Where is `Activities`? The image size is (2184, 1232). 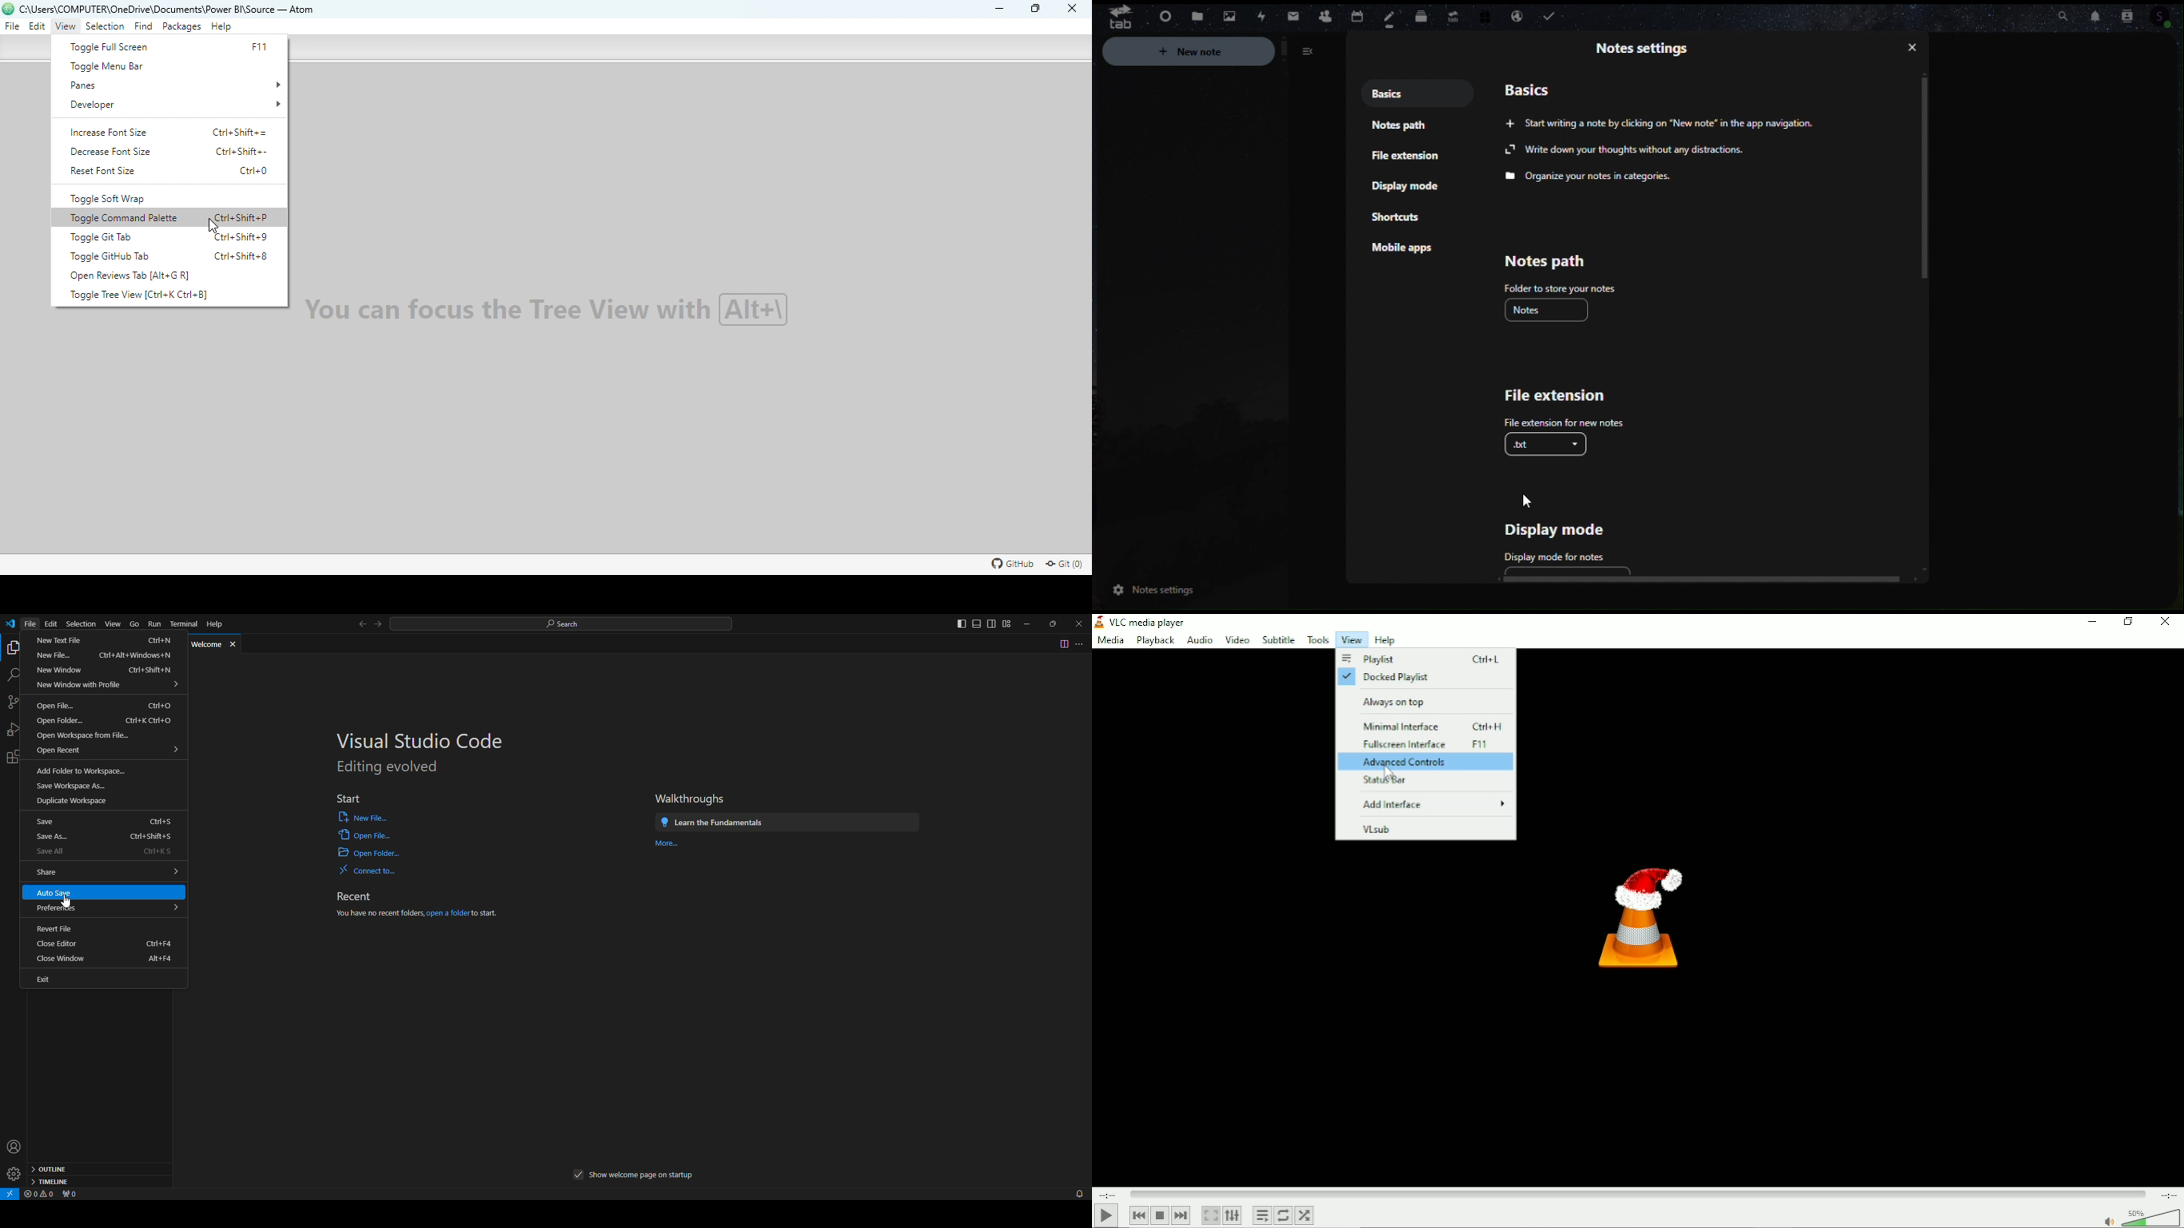
Activities is located at coordinates (1260, 17).